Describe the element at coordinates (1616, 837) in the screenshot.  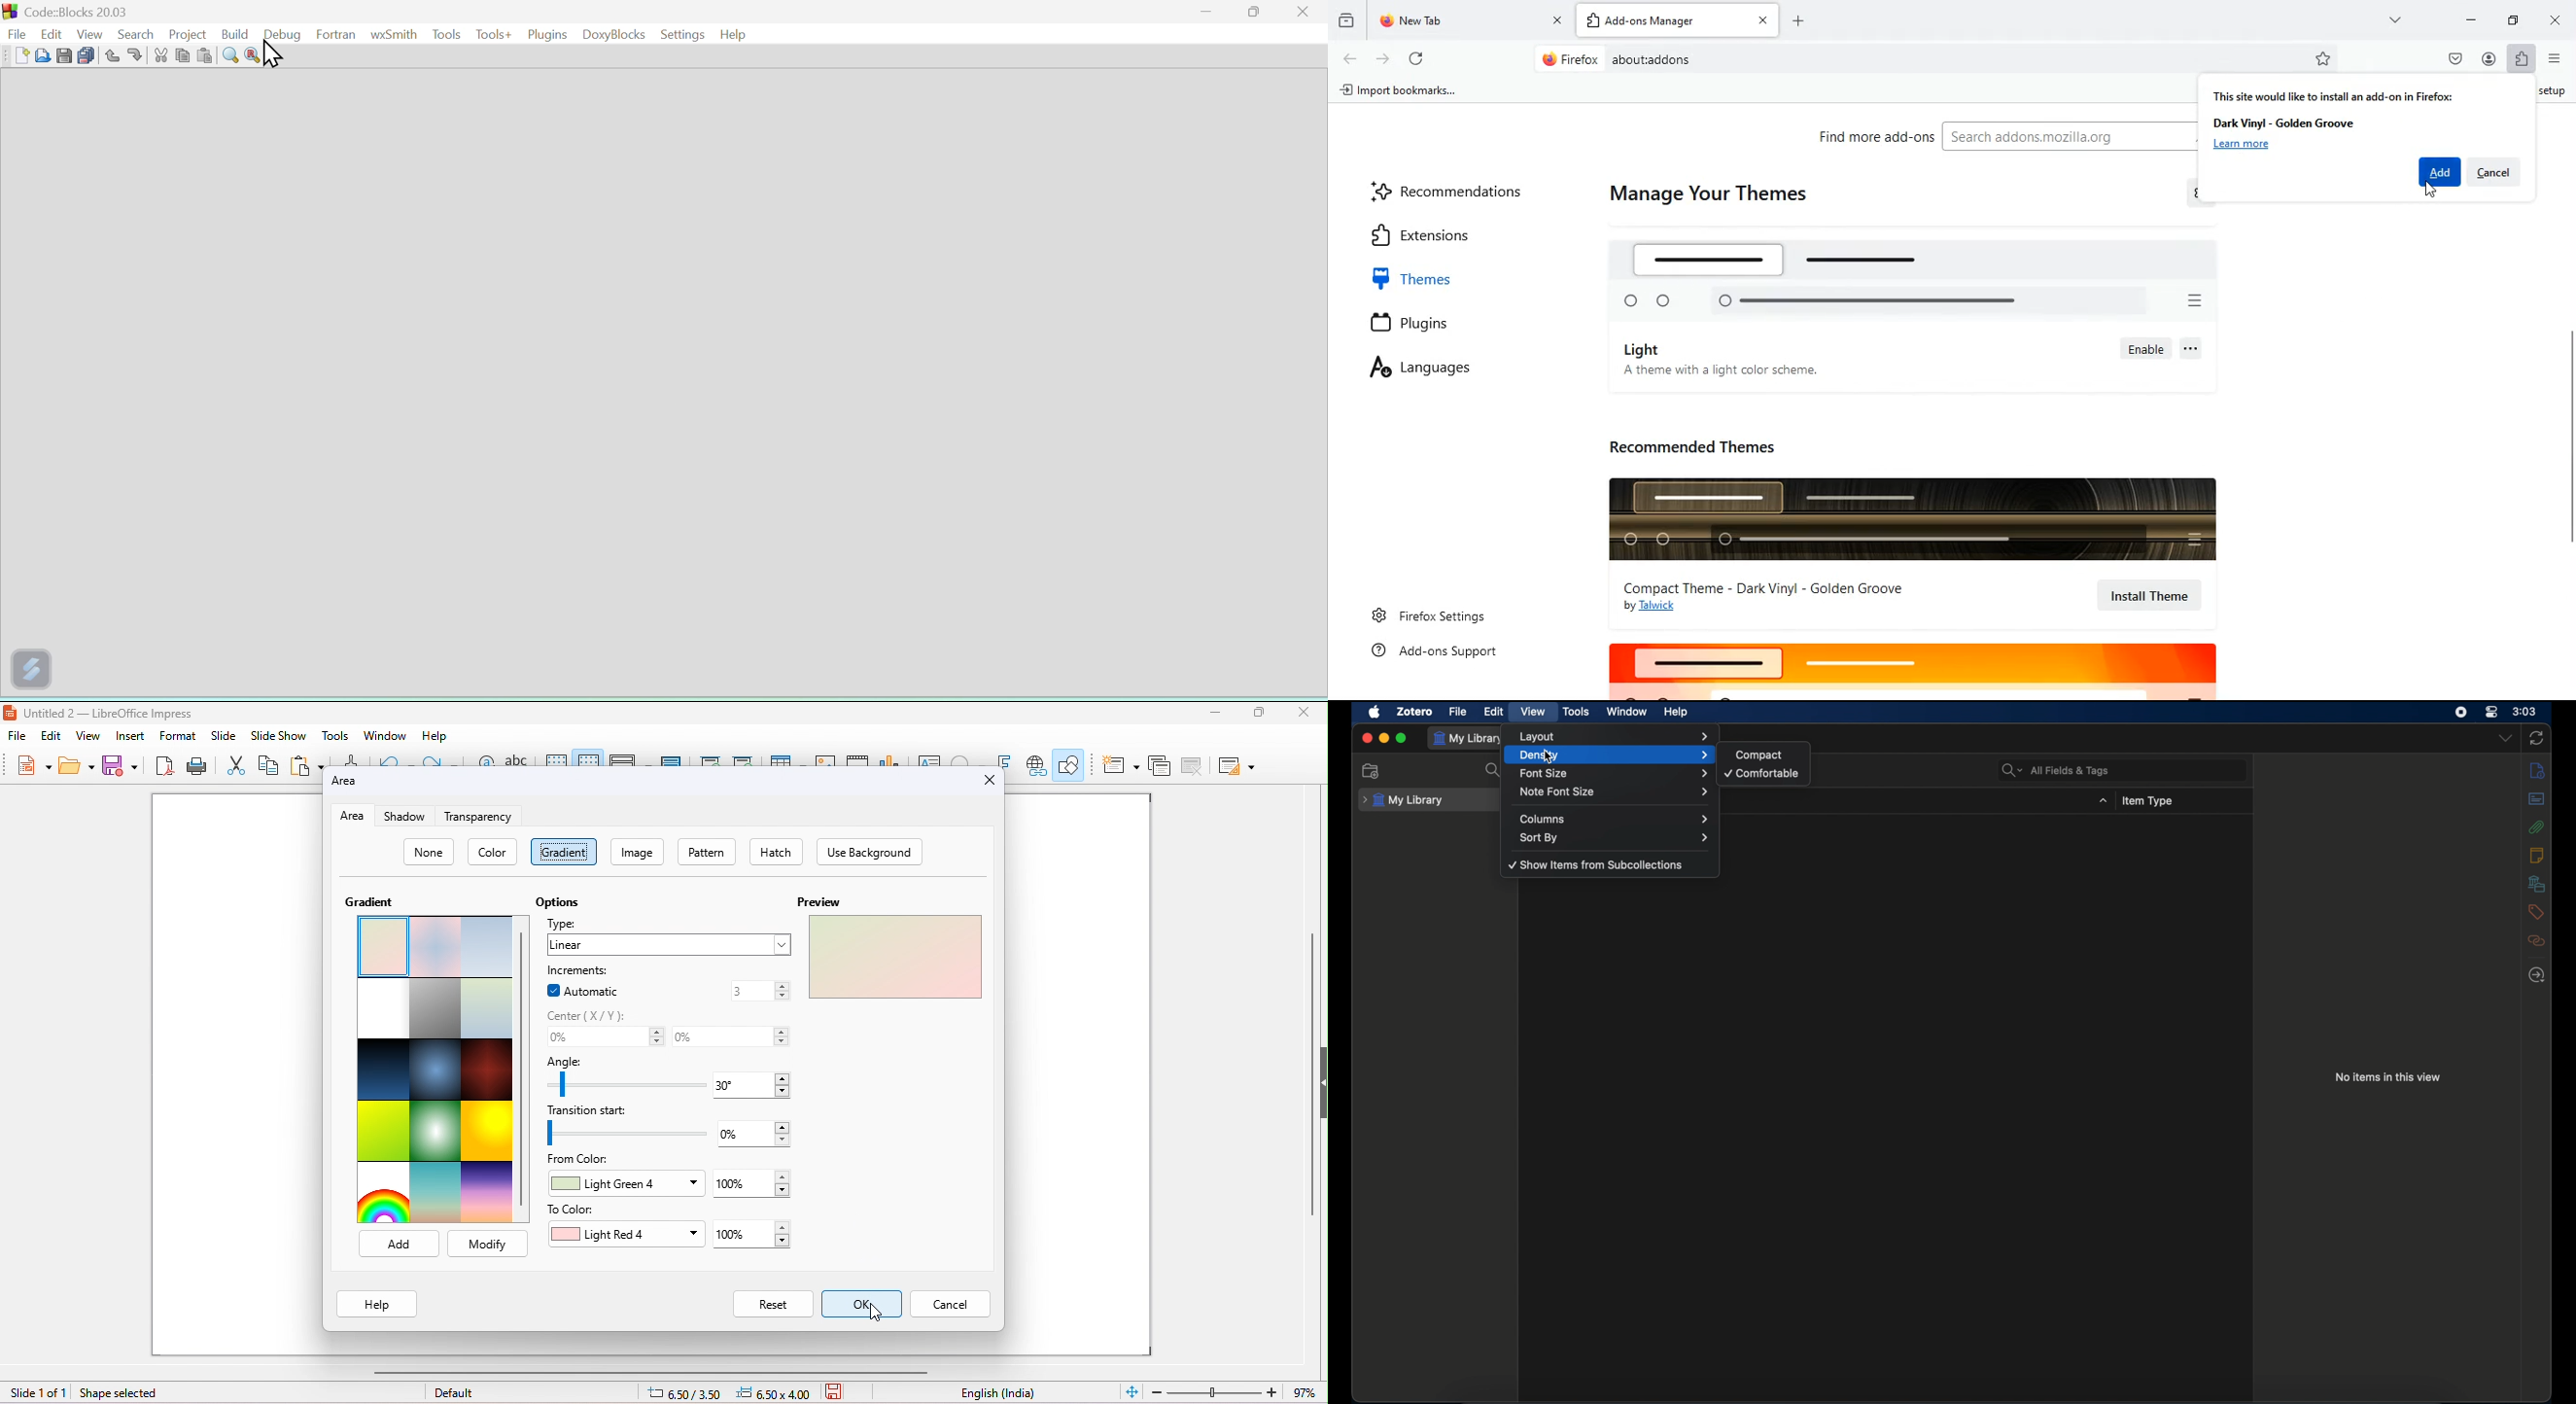
I see `sort by` at that location.